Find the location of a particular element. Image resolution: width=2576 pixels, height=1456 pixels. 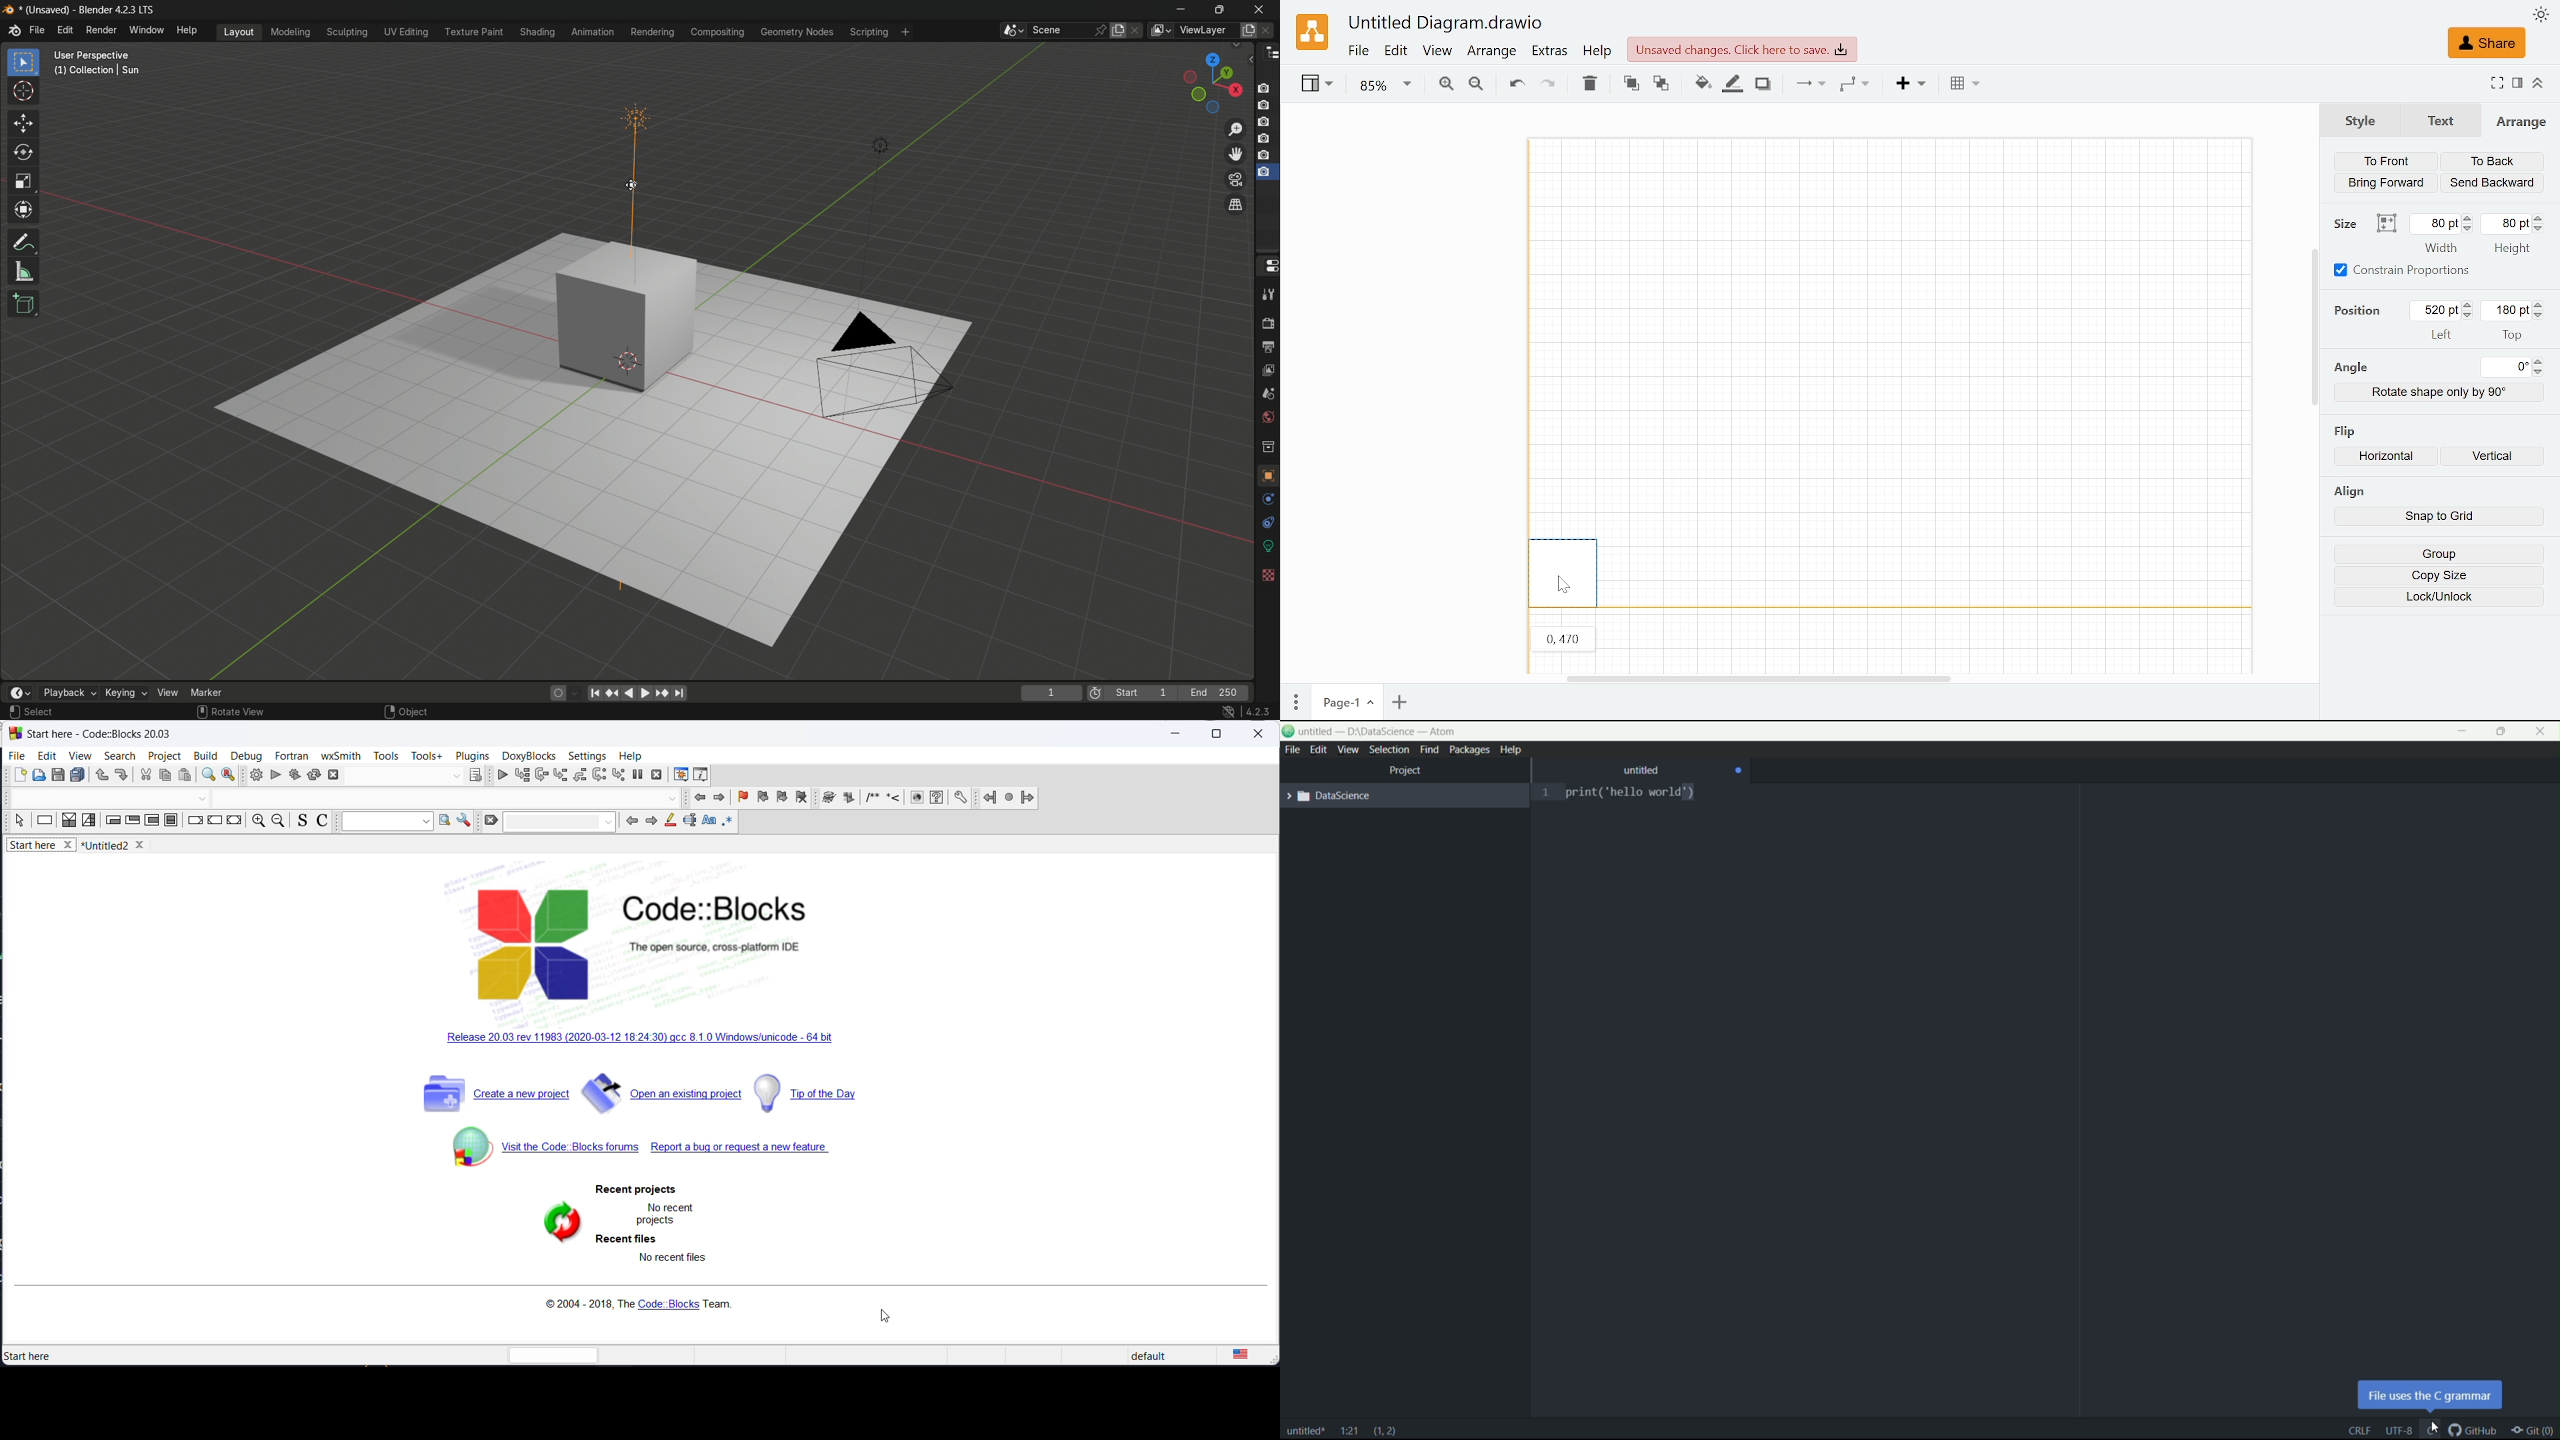

target dialog is located at coordinates (476, 775).